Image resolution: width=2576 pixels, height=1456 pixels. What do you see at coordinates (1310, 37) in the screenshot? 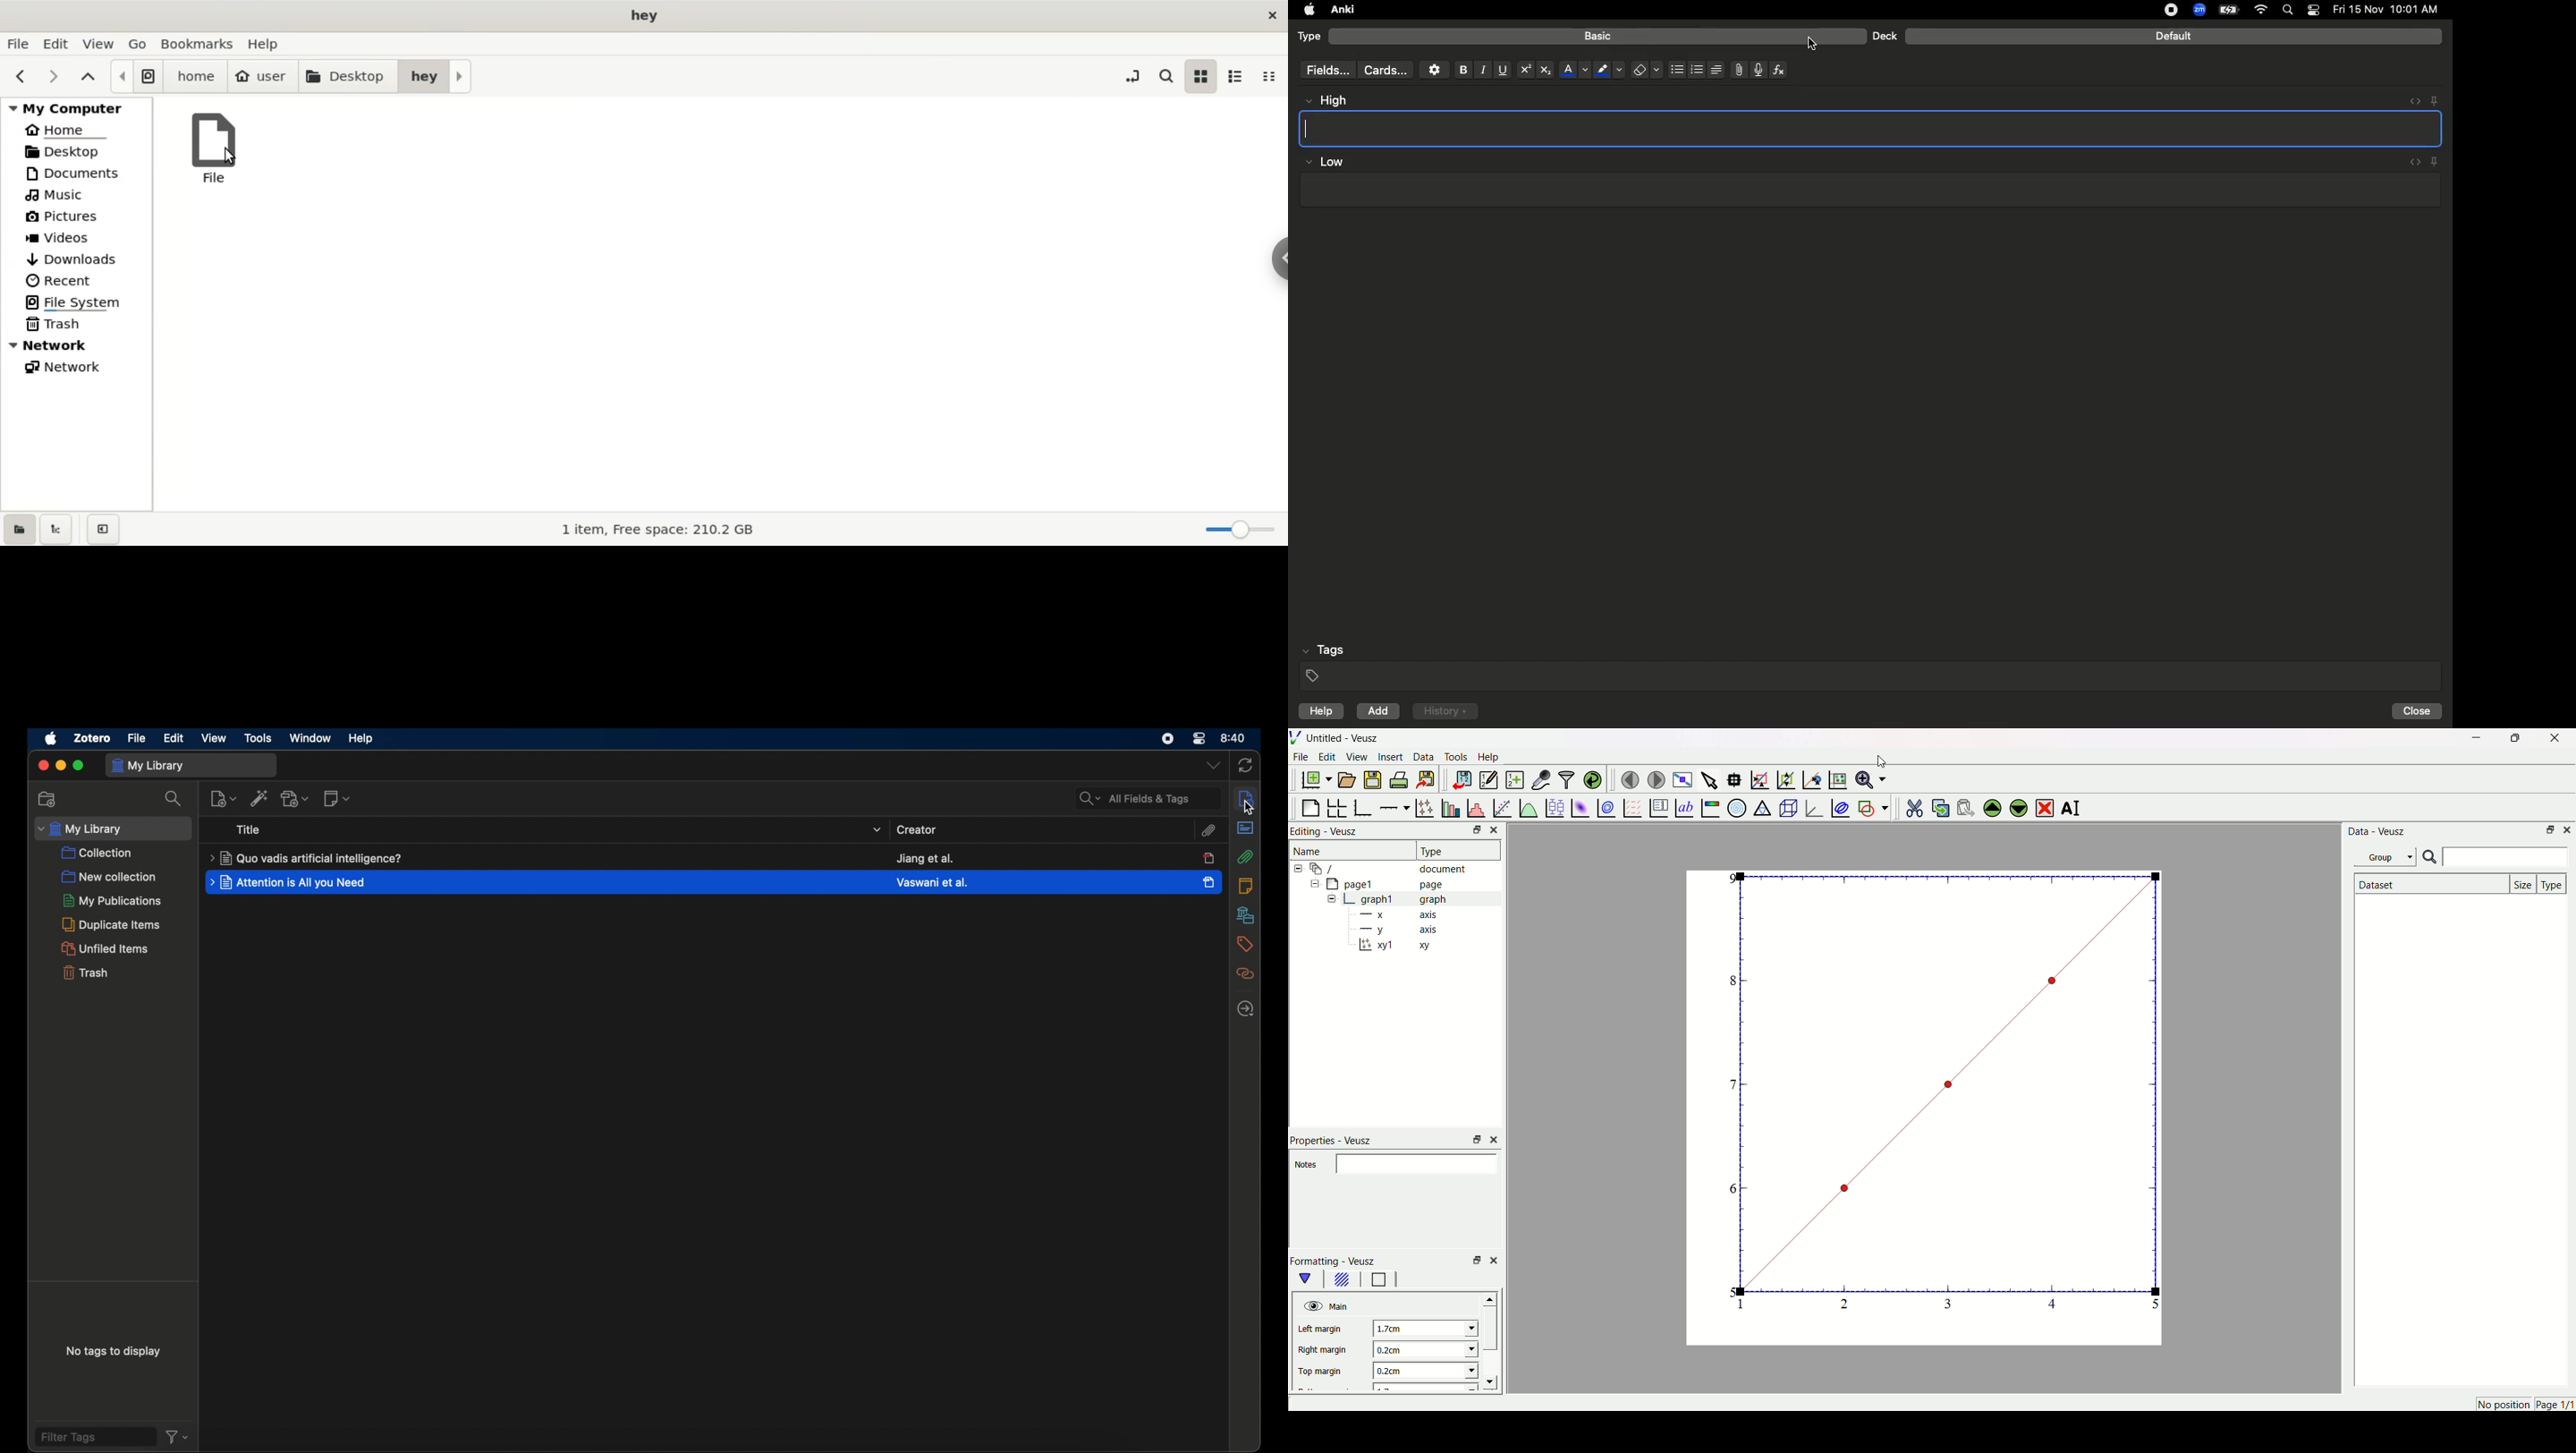
I see `Type` at bounding box center [1310, 37].